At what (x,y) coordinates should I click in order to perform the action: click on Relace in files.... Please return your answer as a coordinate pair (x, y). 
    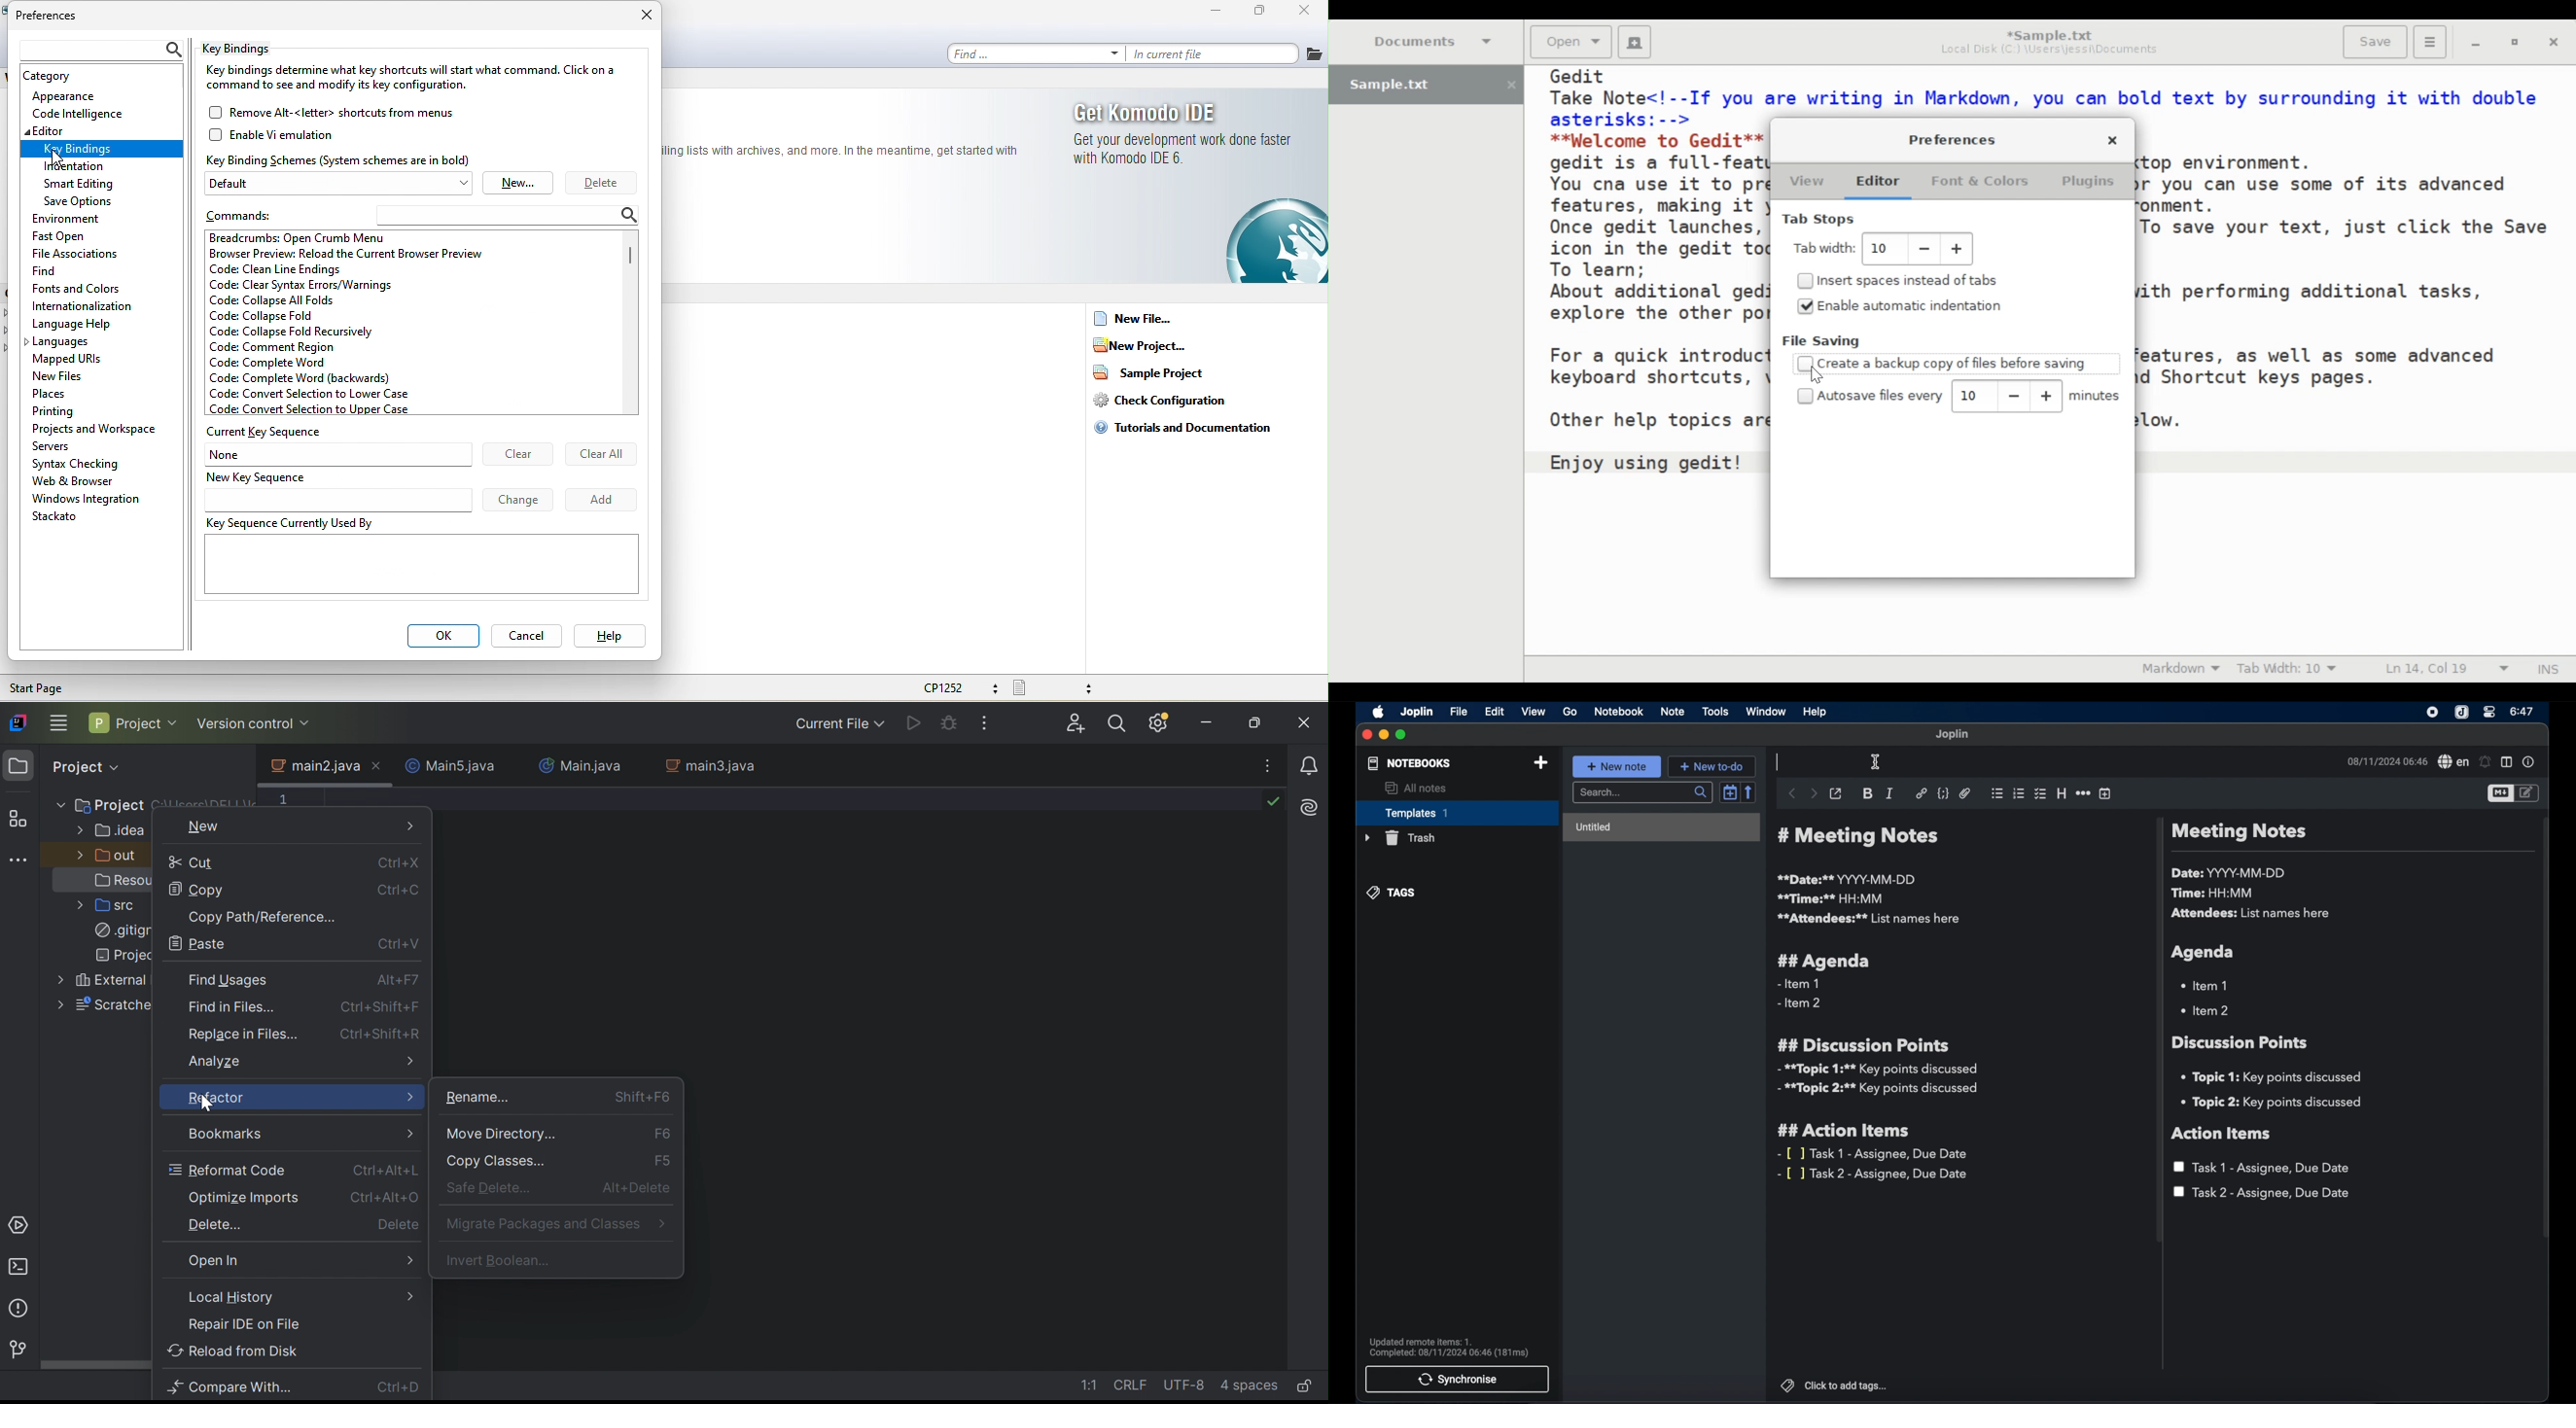
    Looking at the image, I should click on (243, 1034).